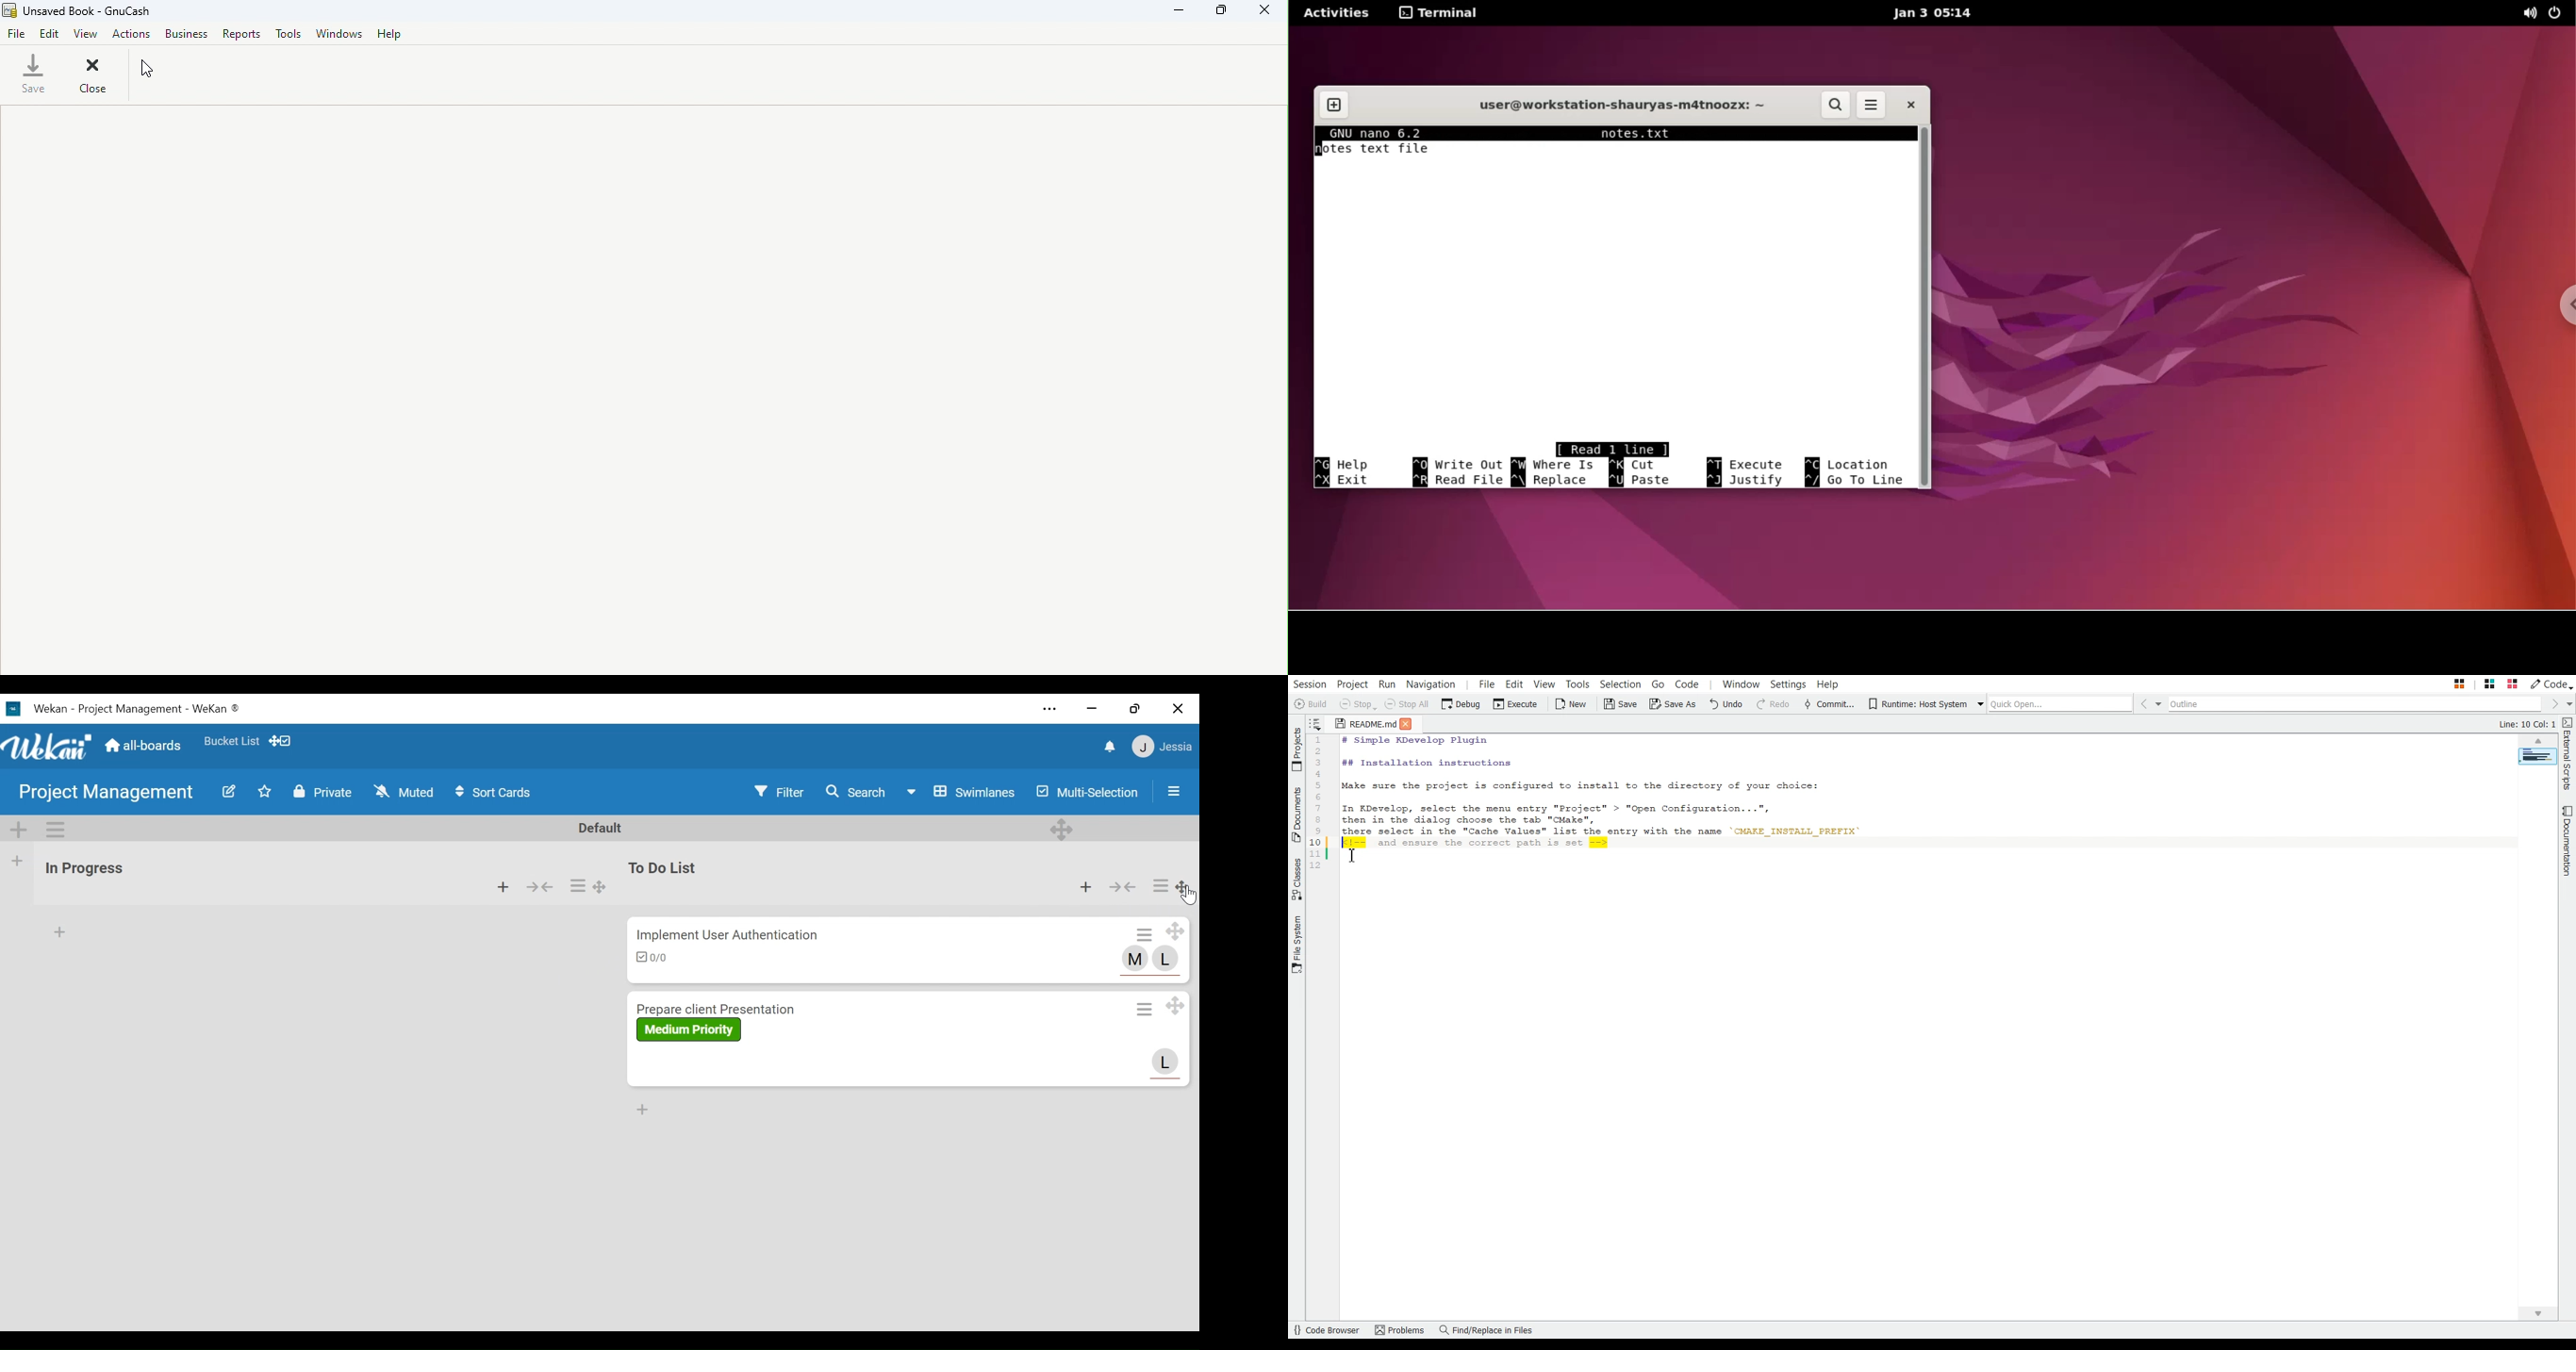  Describe the element at coordinates (1136, 961) in the screenshot. I see `M` at that location.